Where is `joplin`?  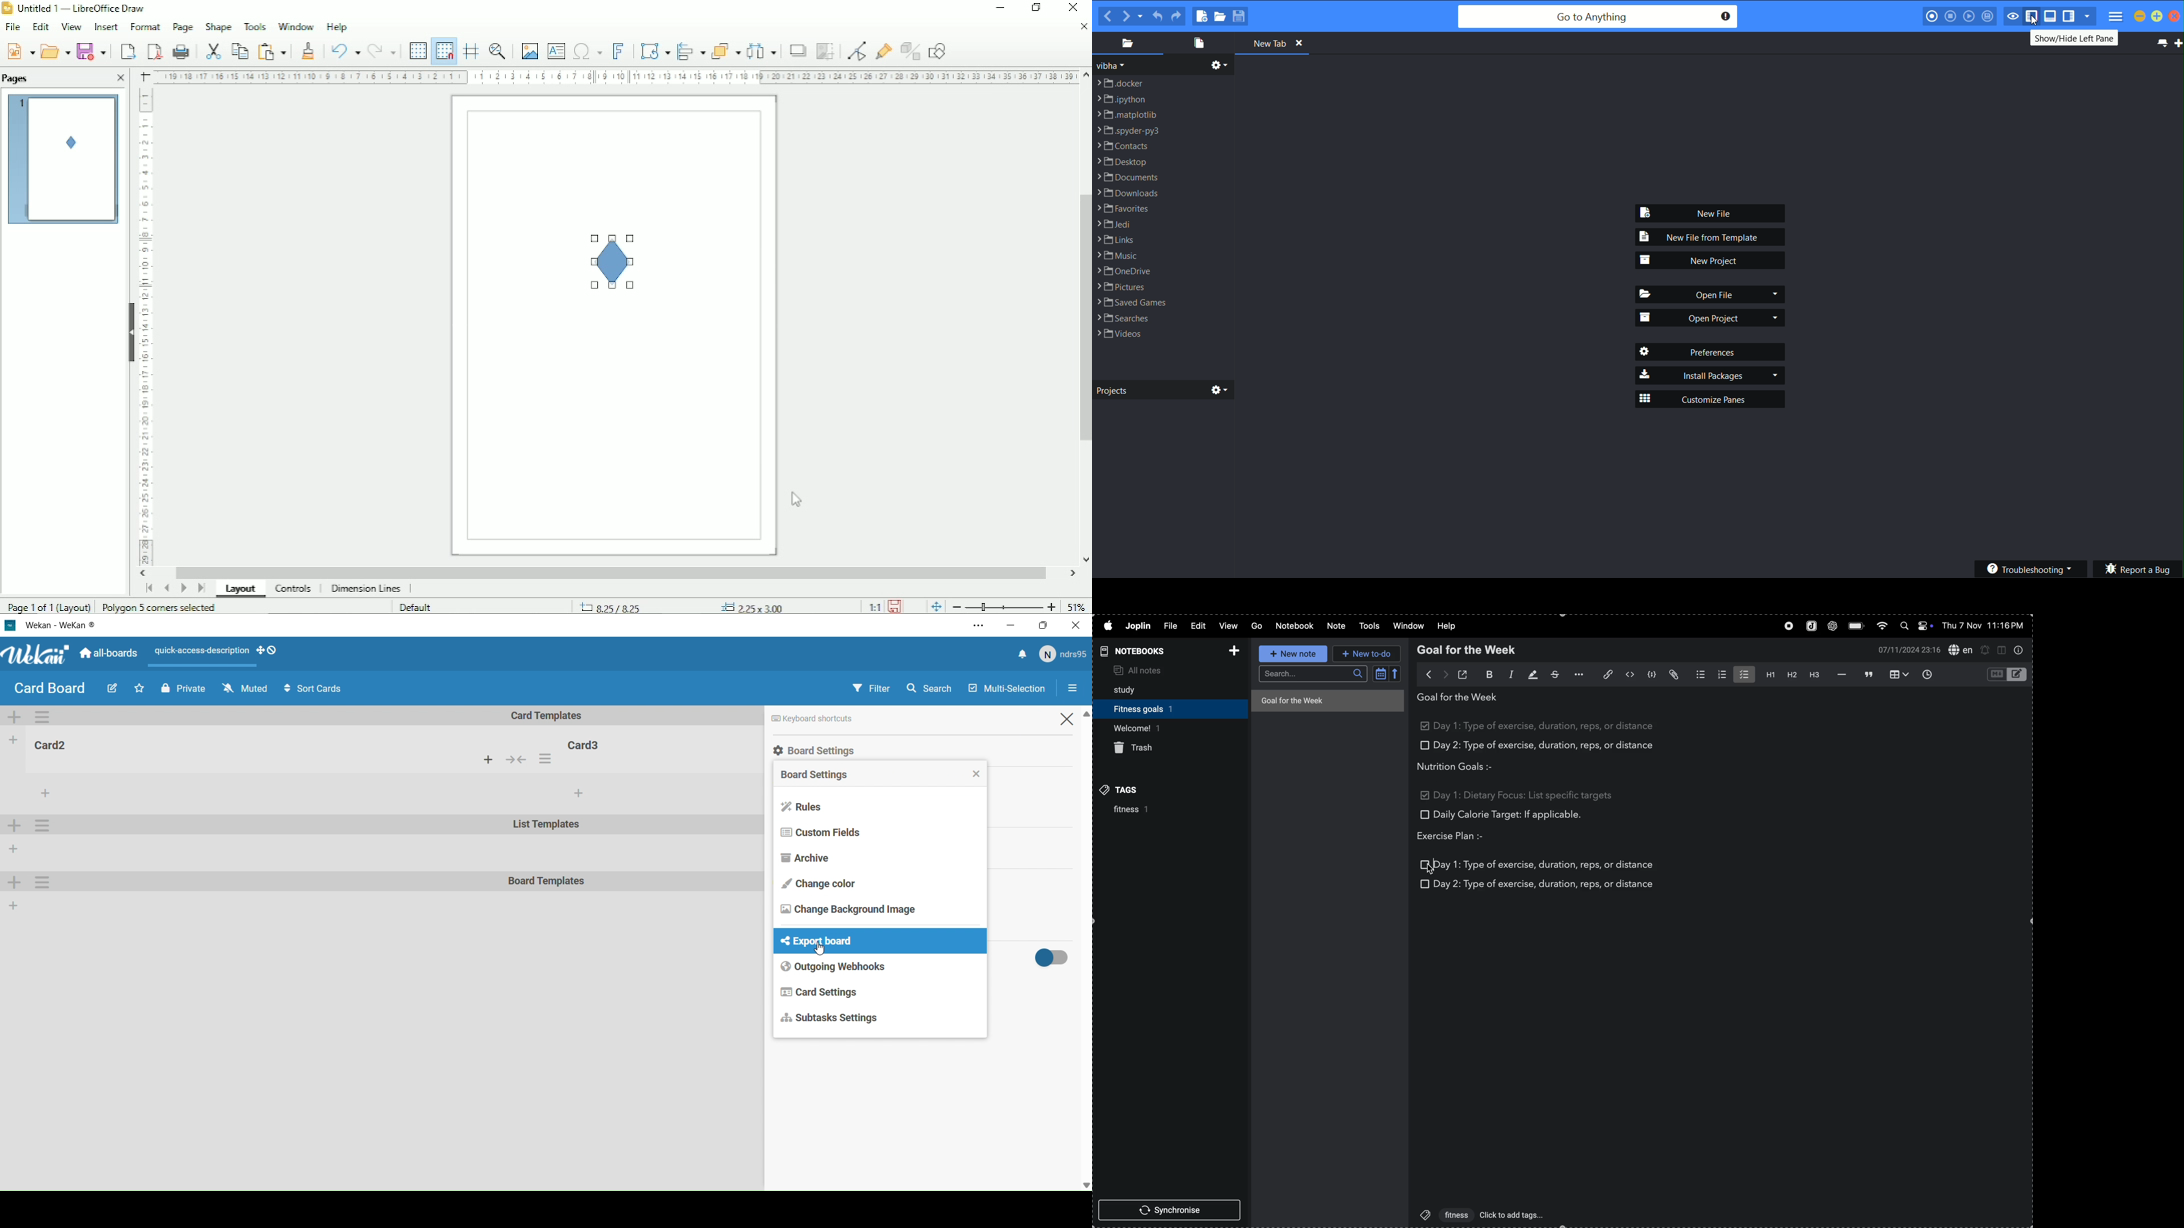
joplin is located at coordinates (1138, 626).